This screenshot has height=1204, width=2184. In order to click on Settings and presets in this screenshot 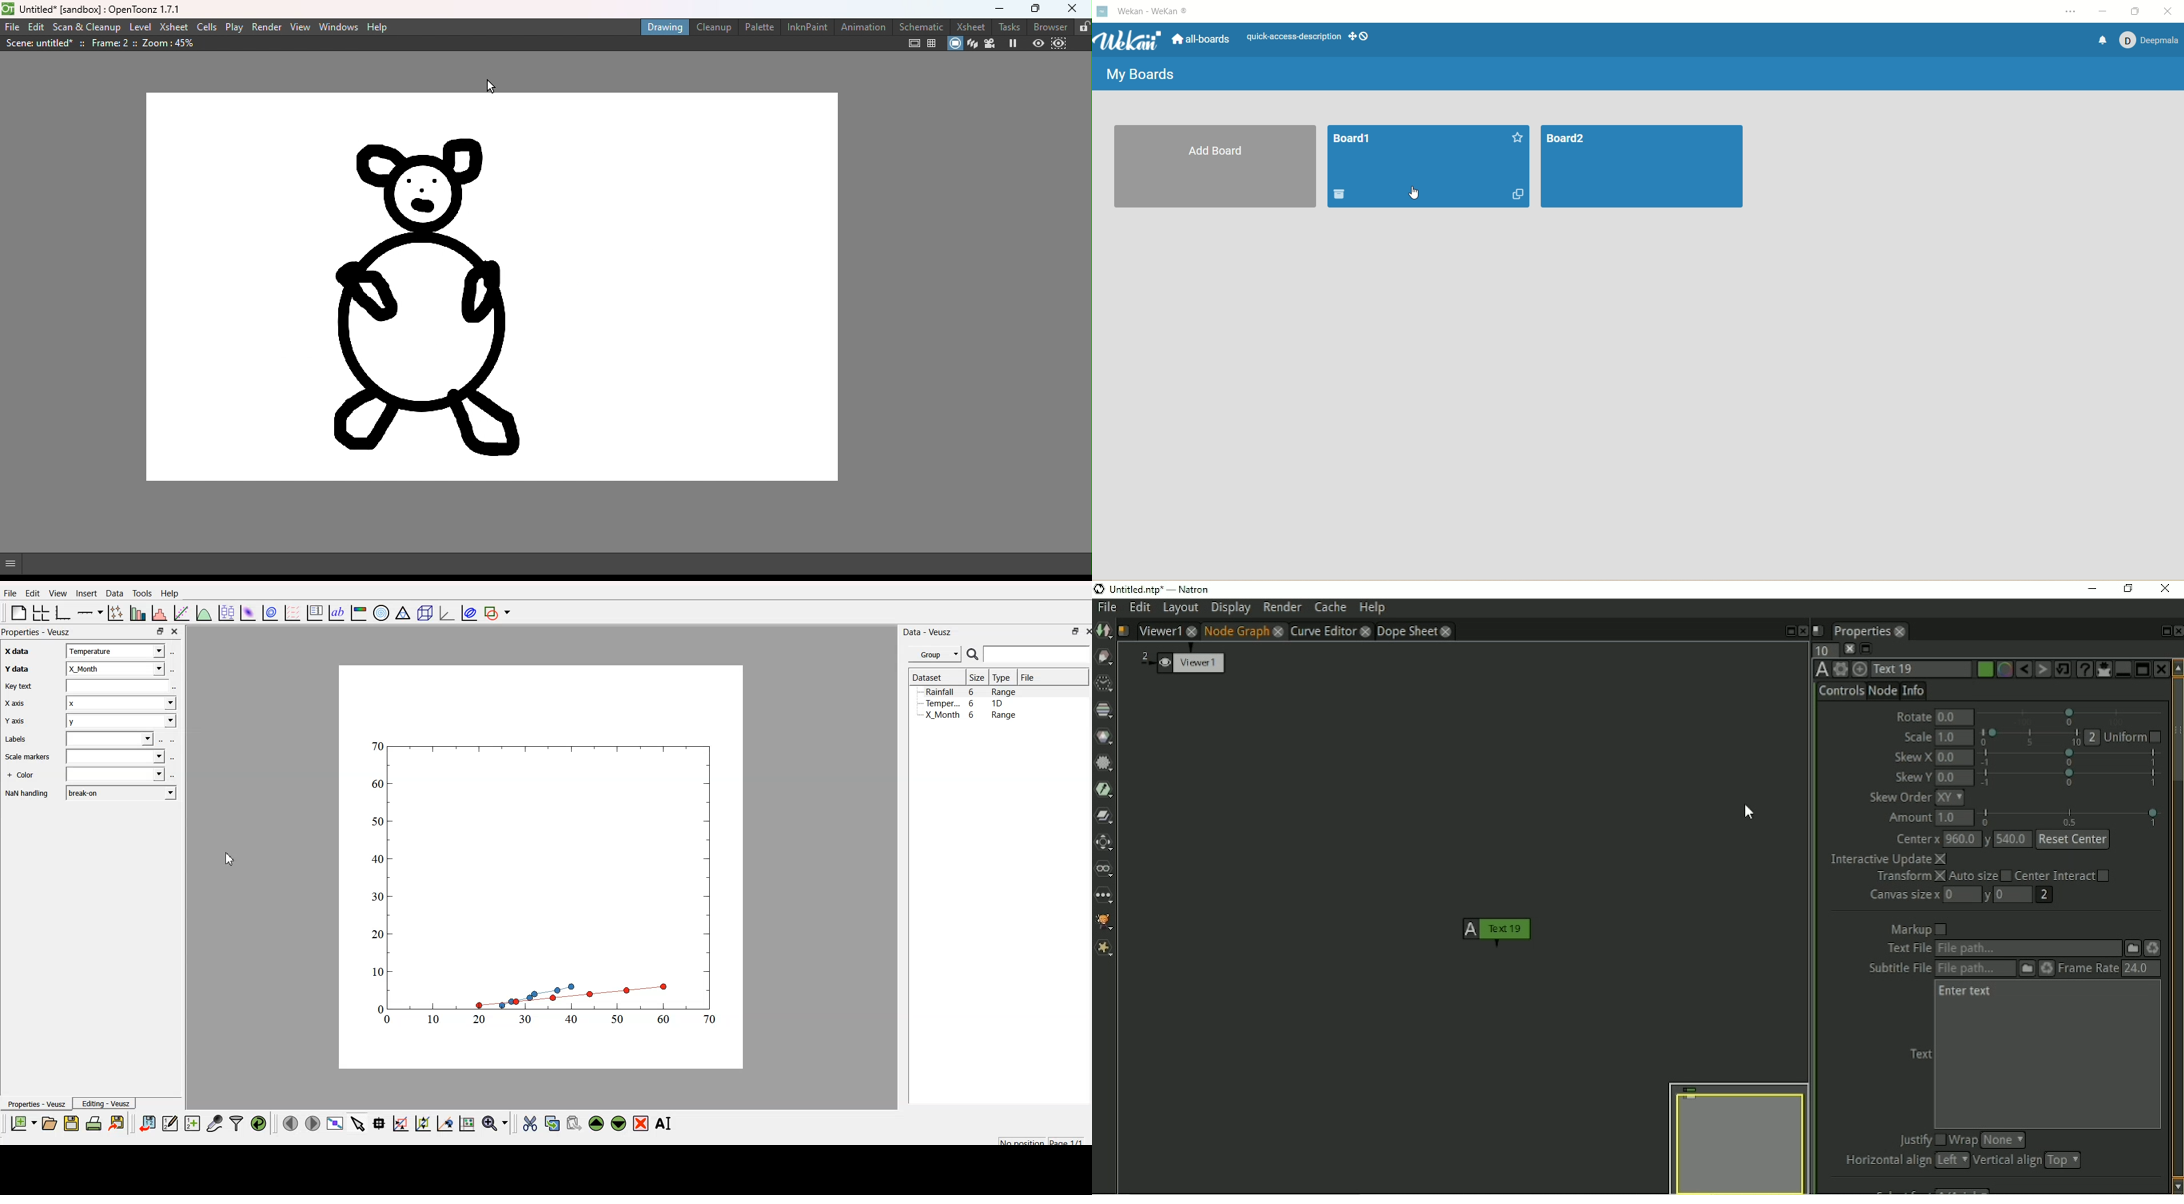, I will do `click(1841, 669)`.